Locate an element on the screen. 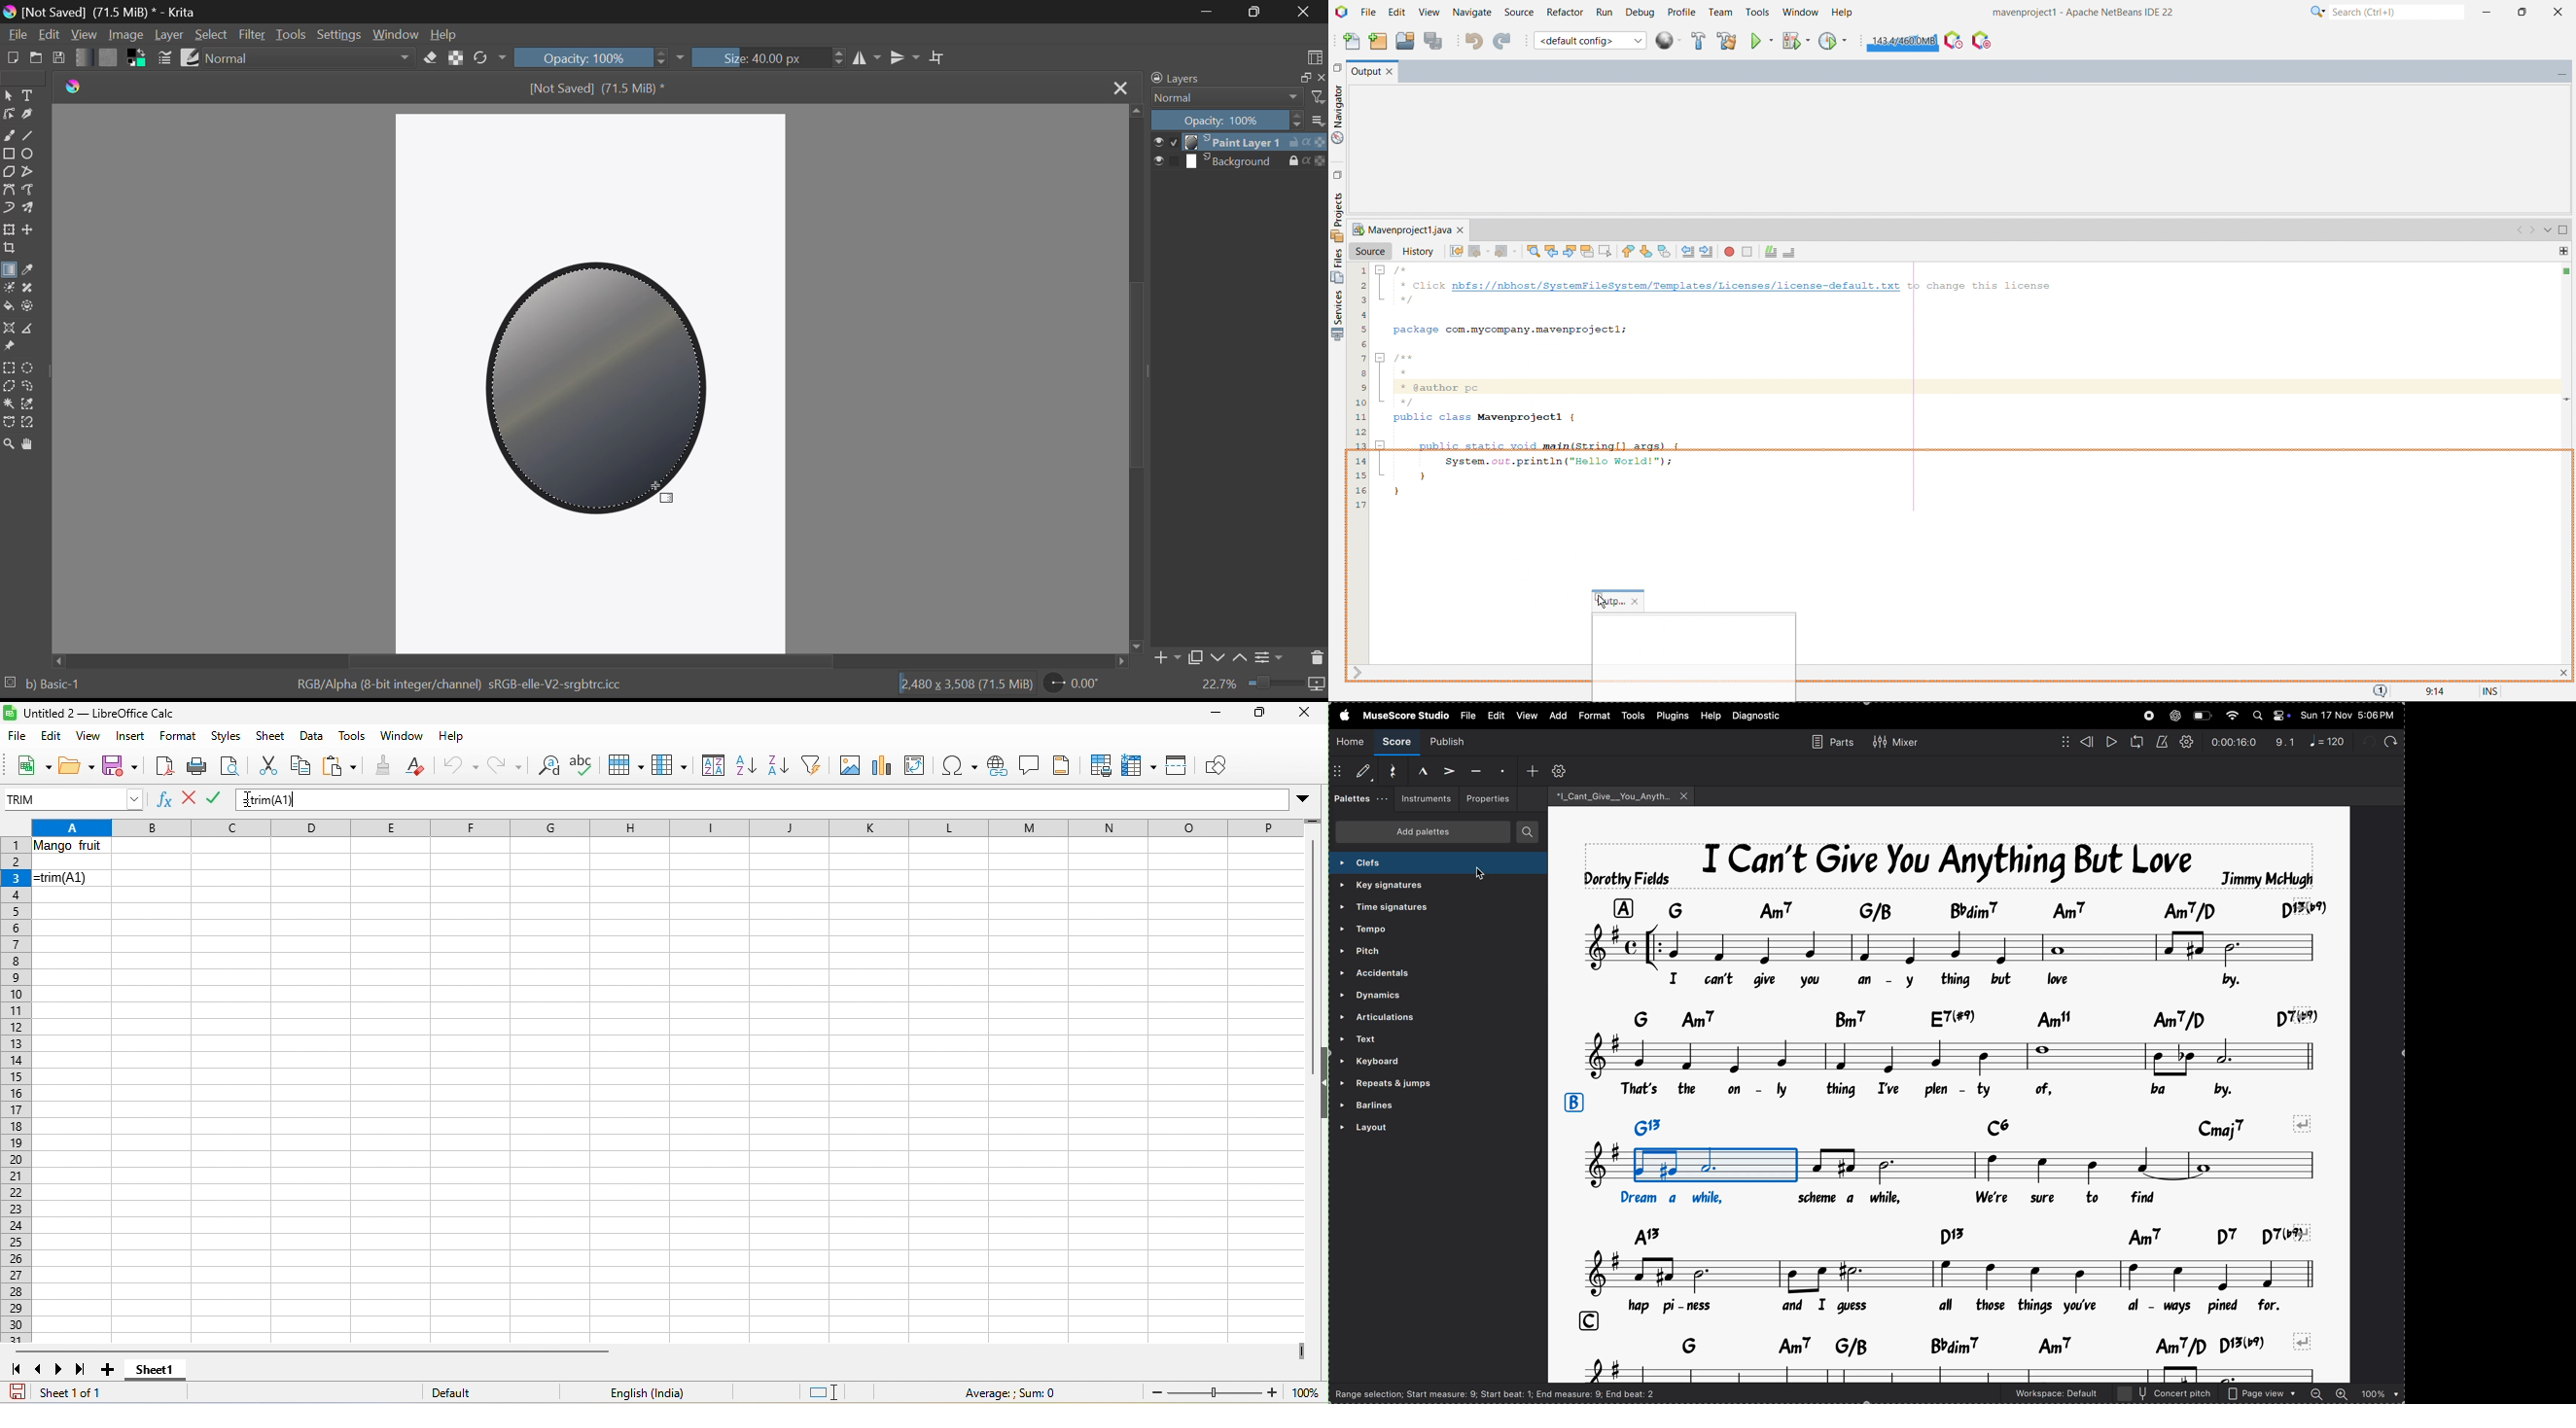 Image resolution: width=2576 pixels, height=1428 pixels. auto filter is located at coordinates (814, 767).